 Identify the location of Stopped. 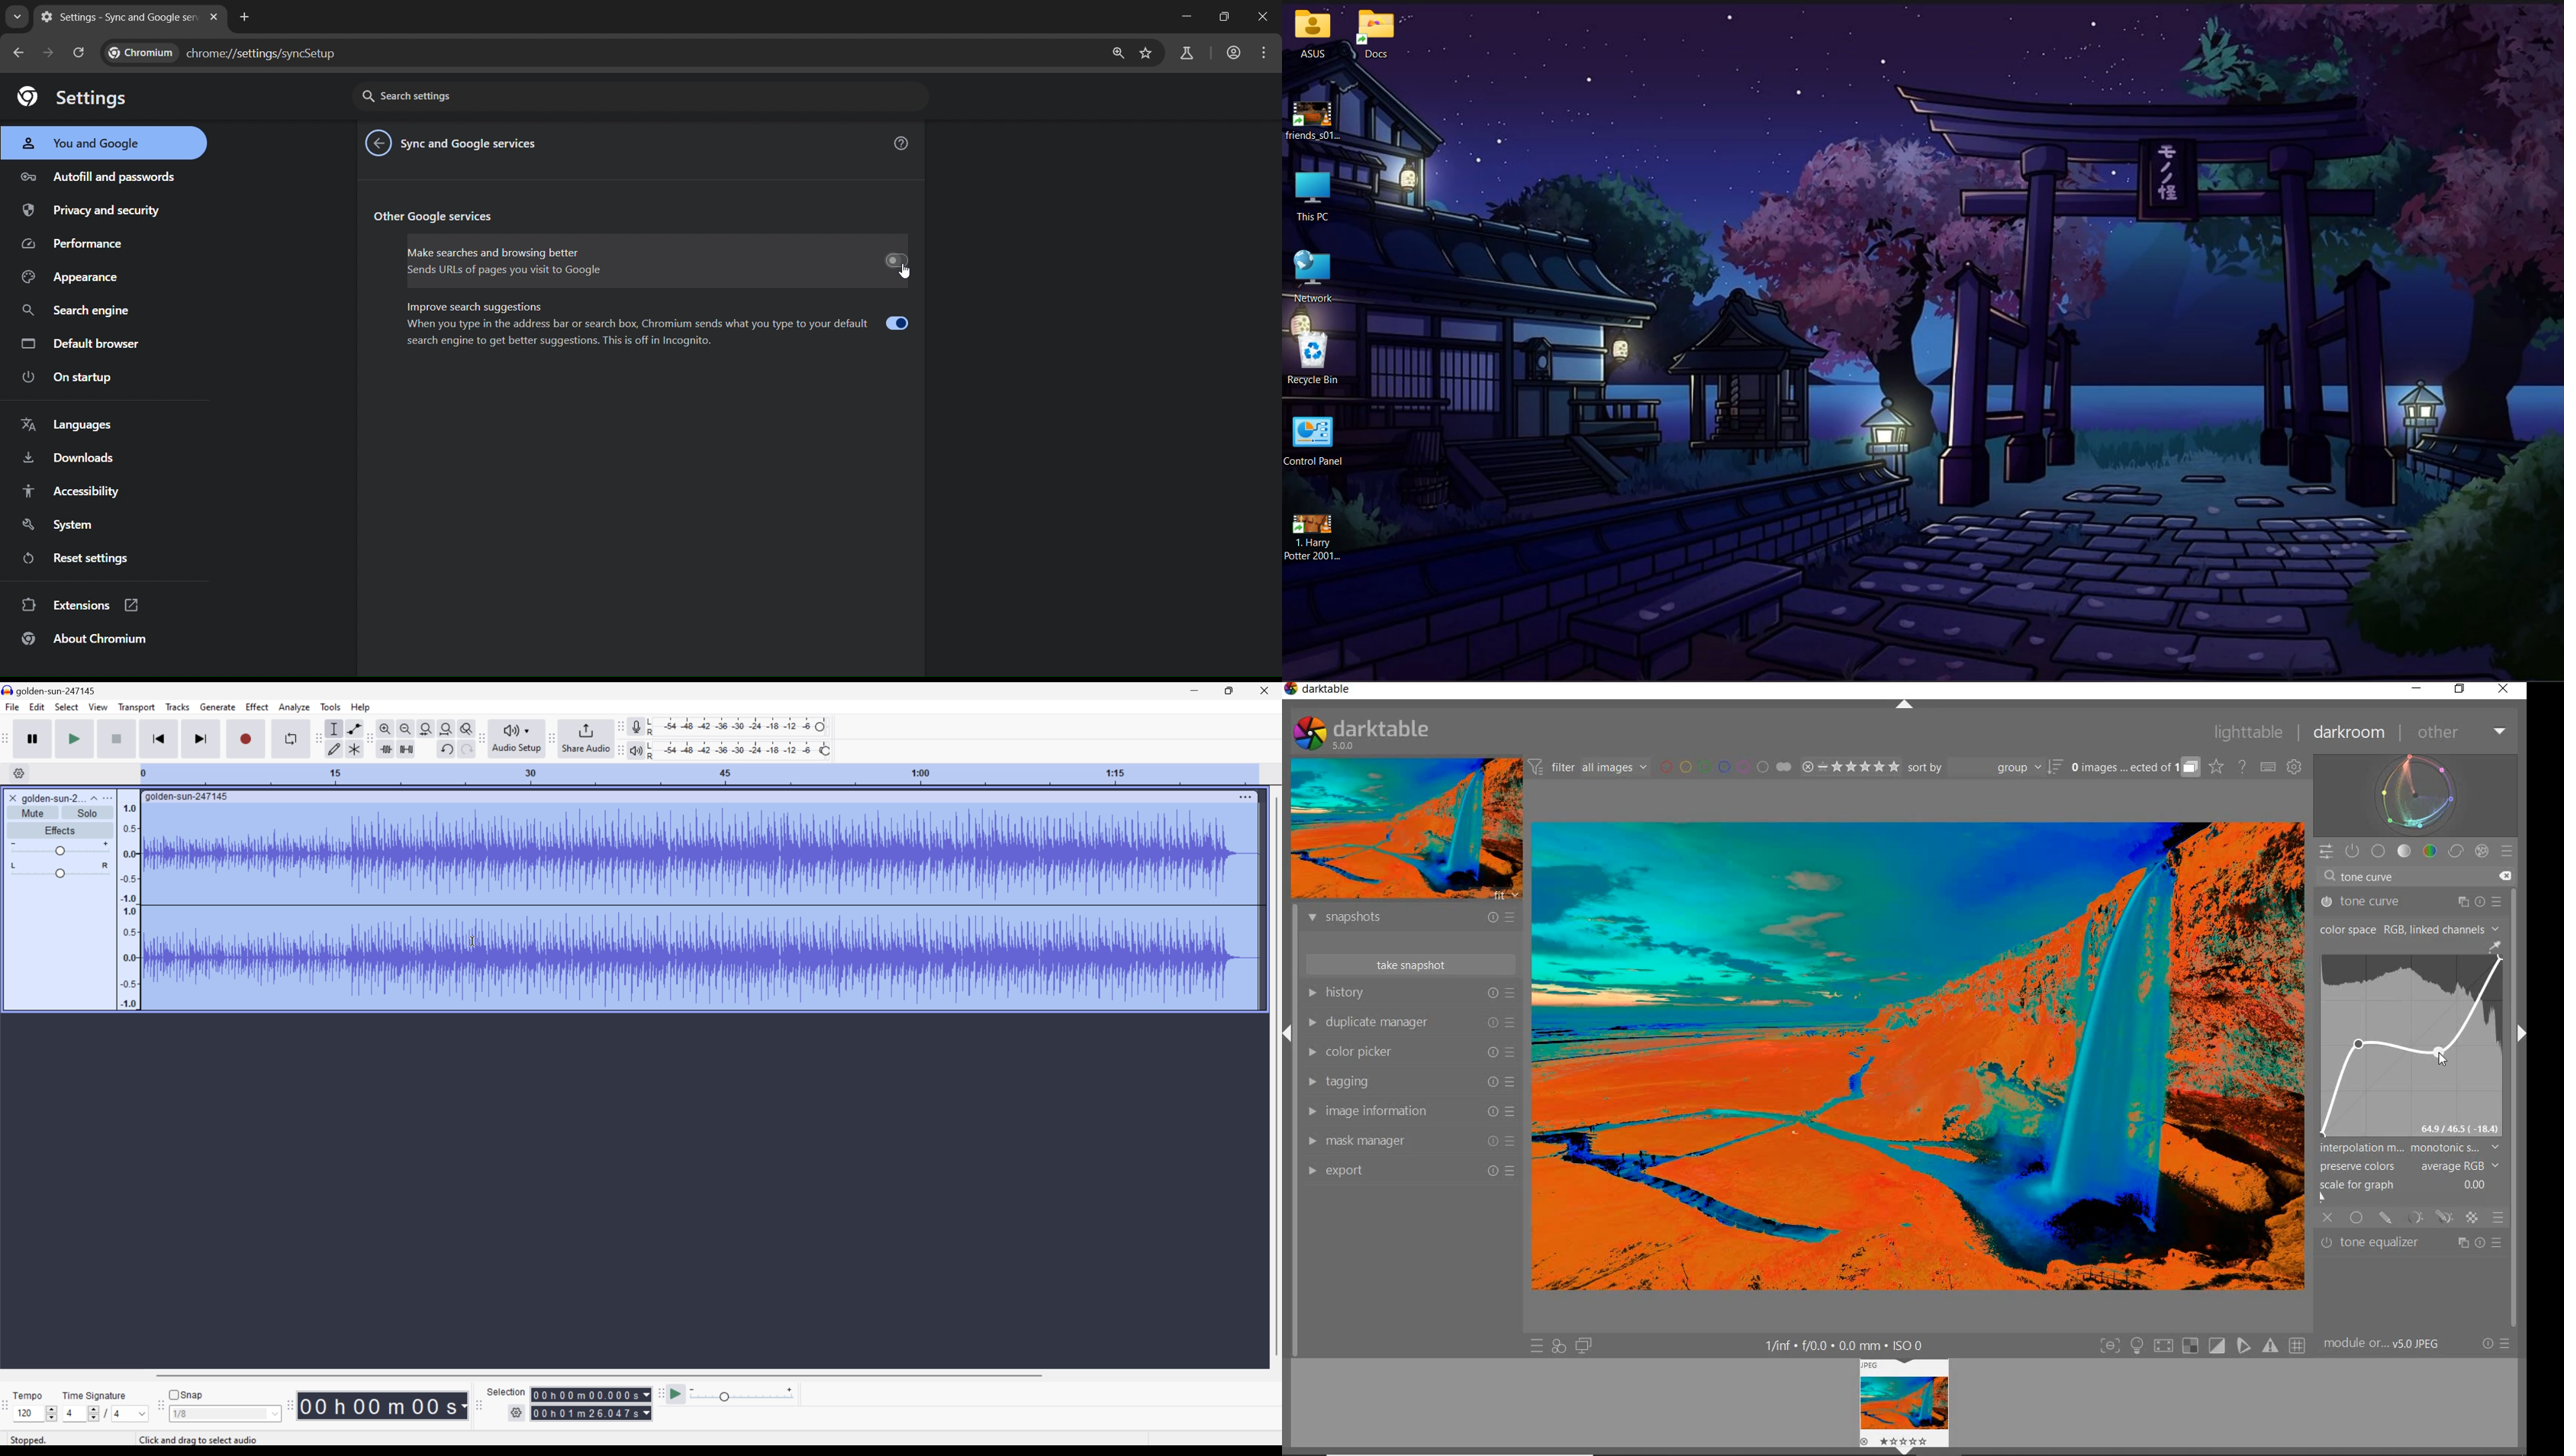
(30, 1439).